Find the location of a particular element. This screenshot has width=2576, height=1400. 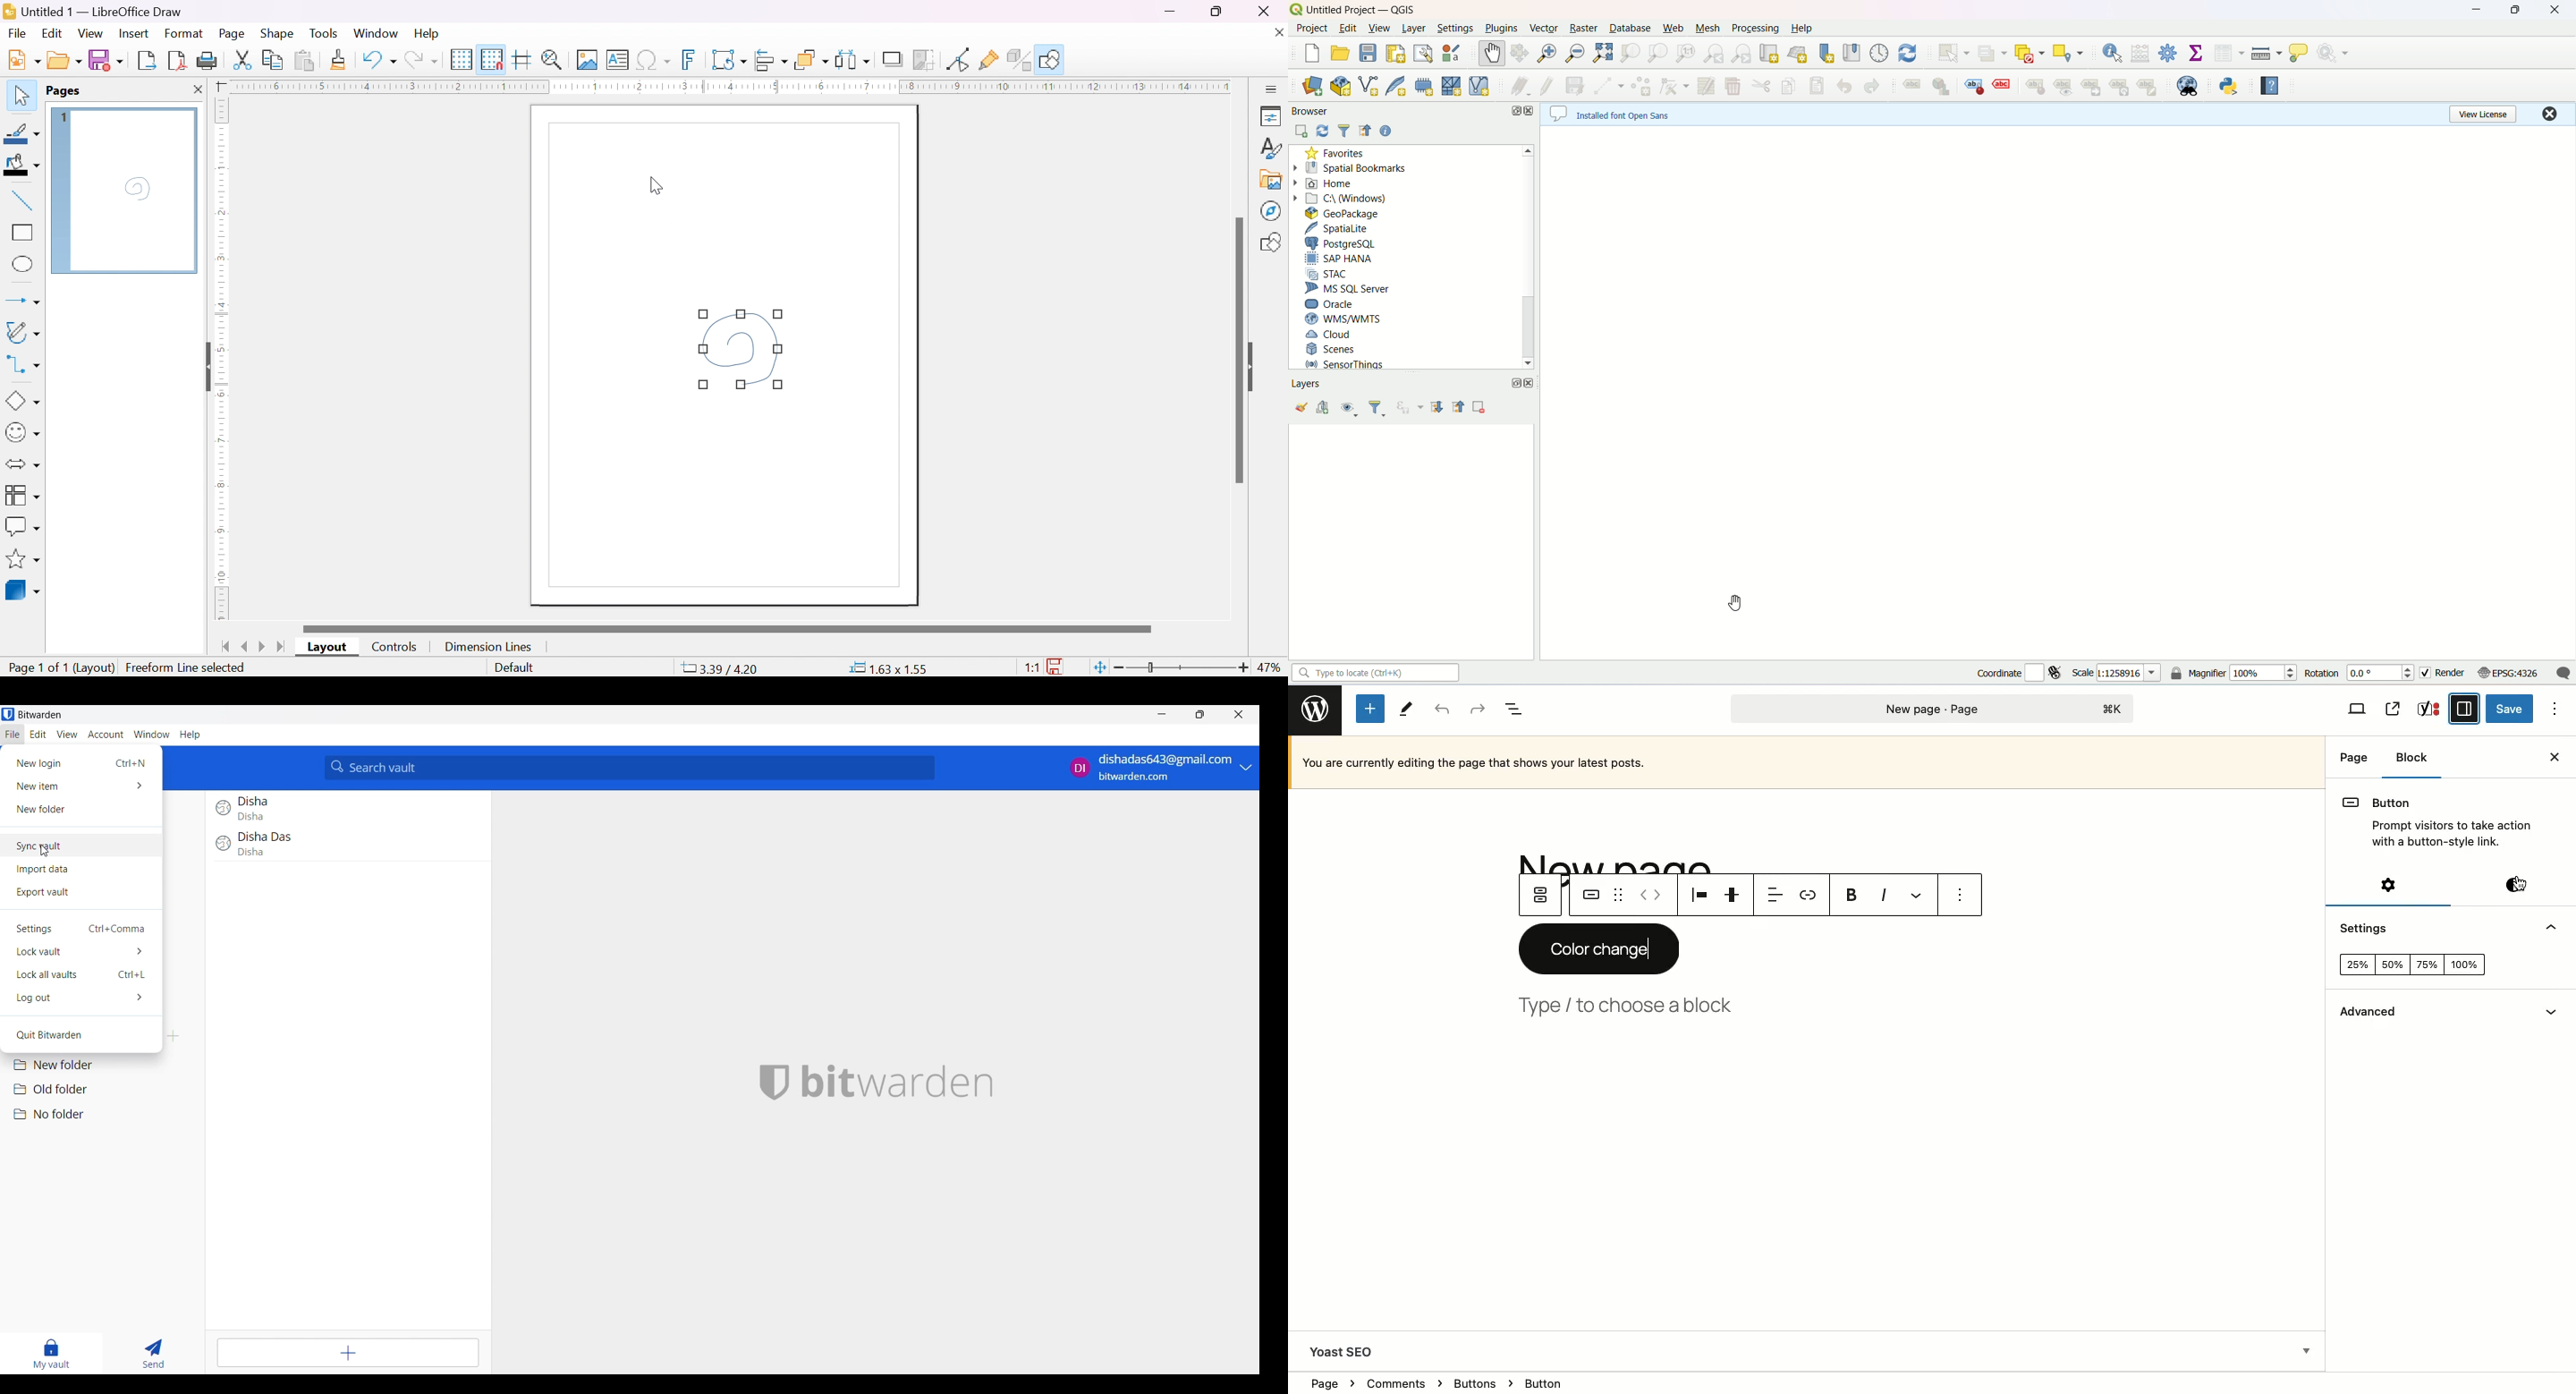

Create Freeform Line(dx=0.13 dy=0.01) is located at coordinates (234, 666).